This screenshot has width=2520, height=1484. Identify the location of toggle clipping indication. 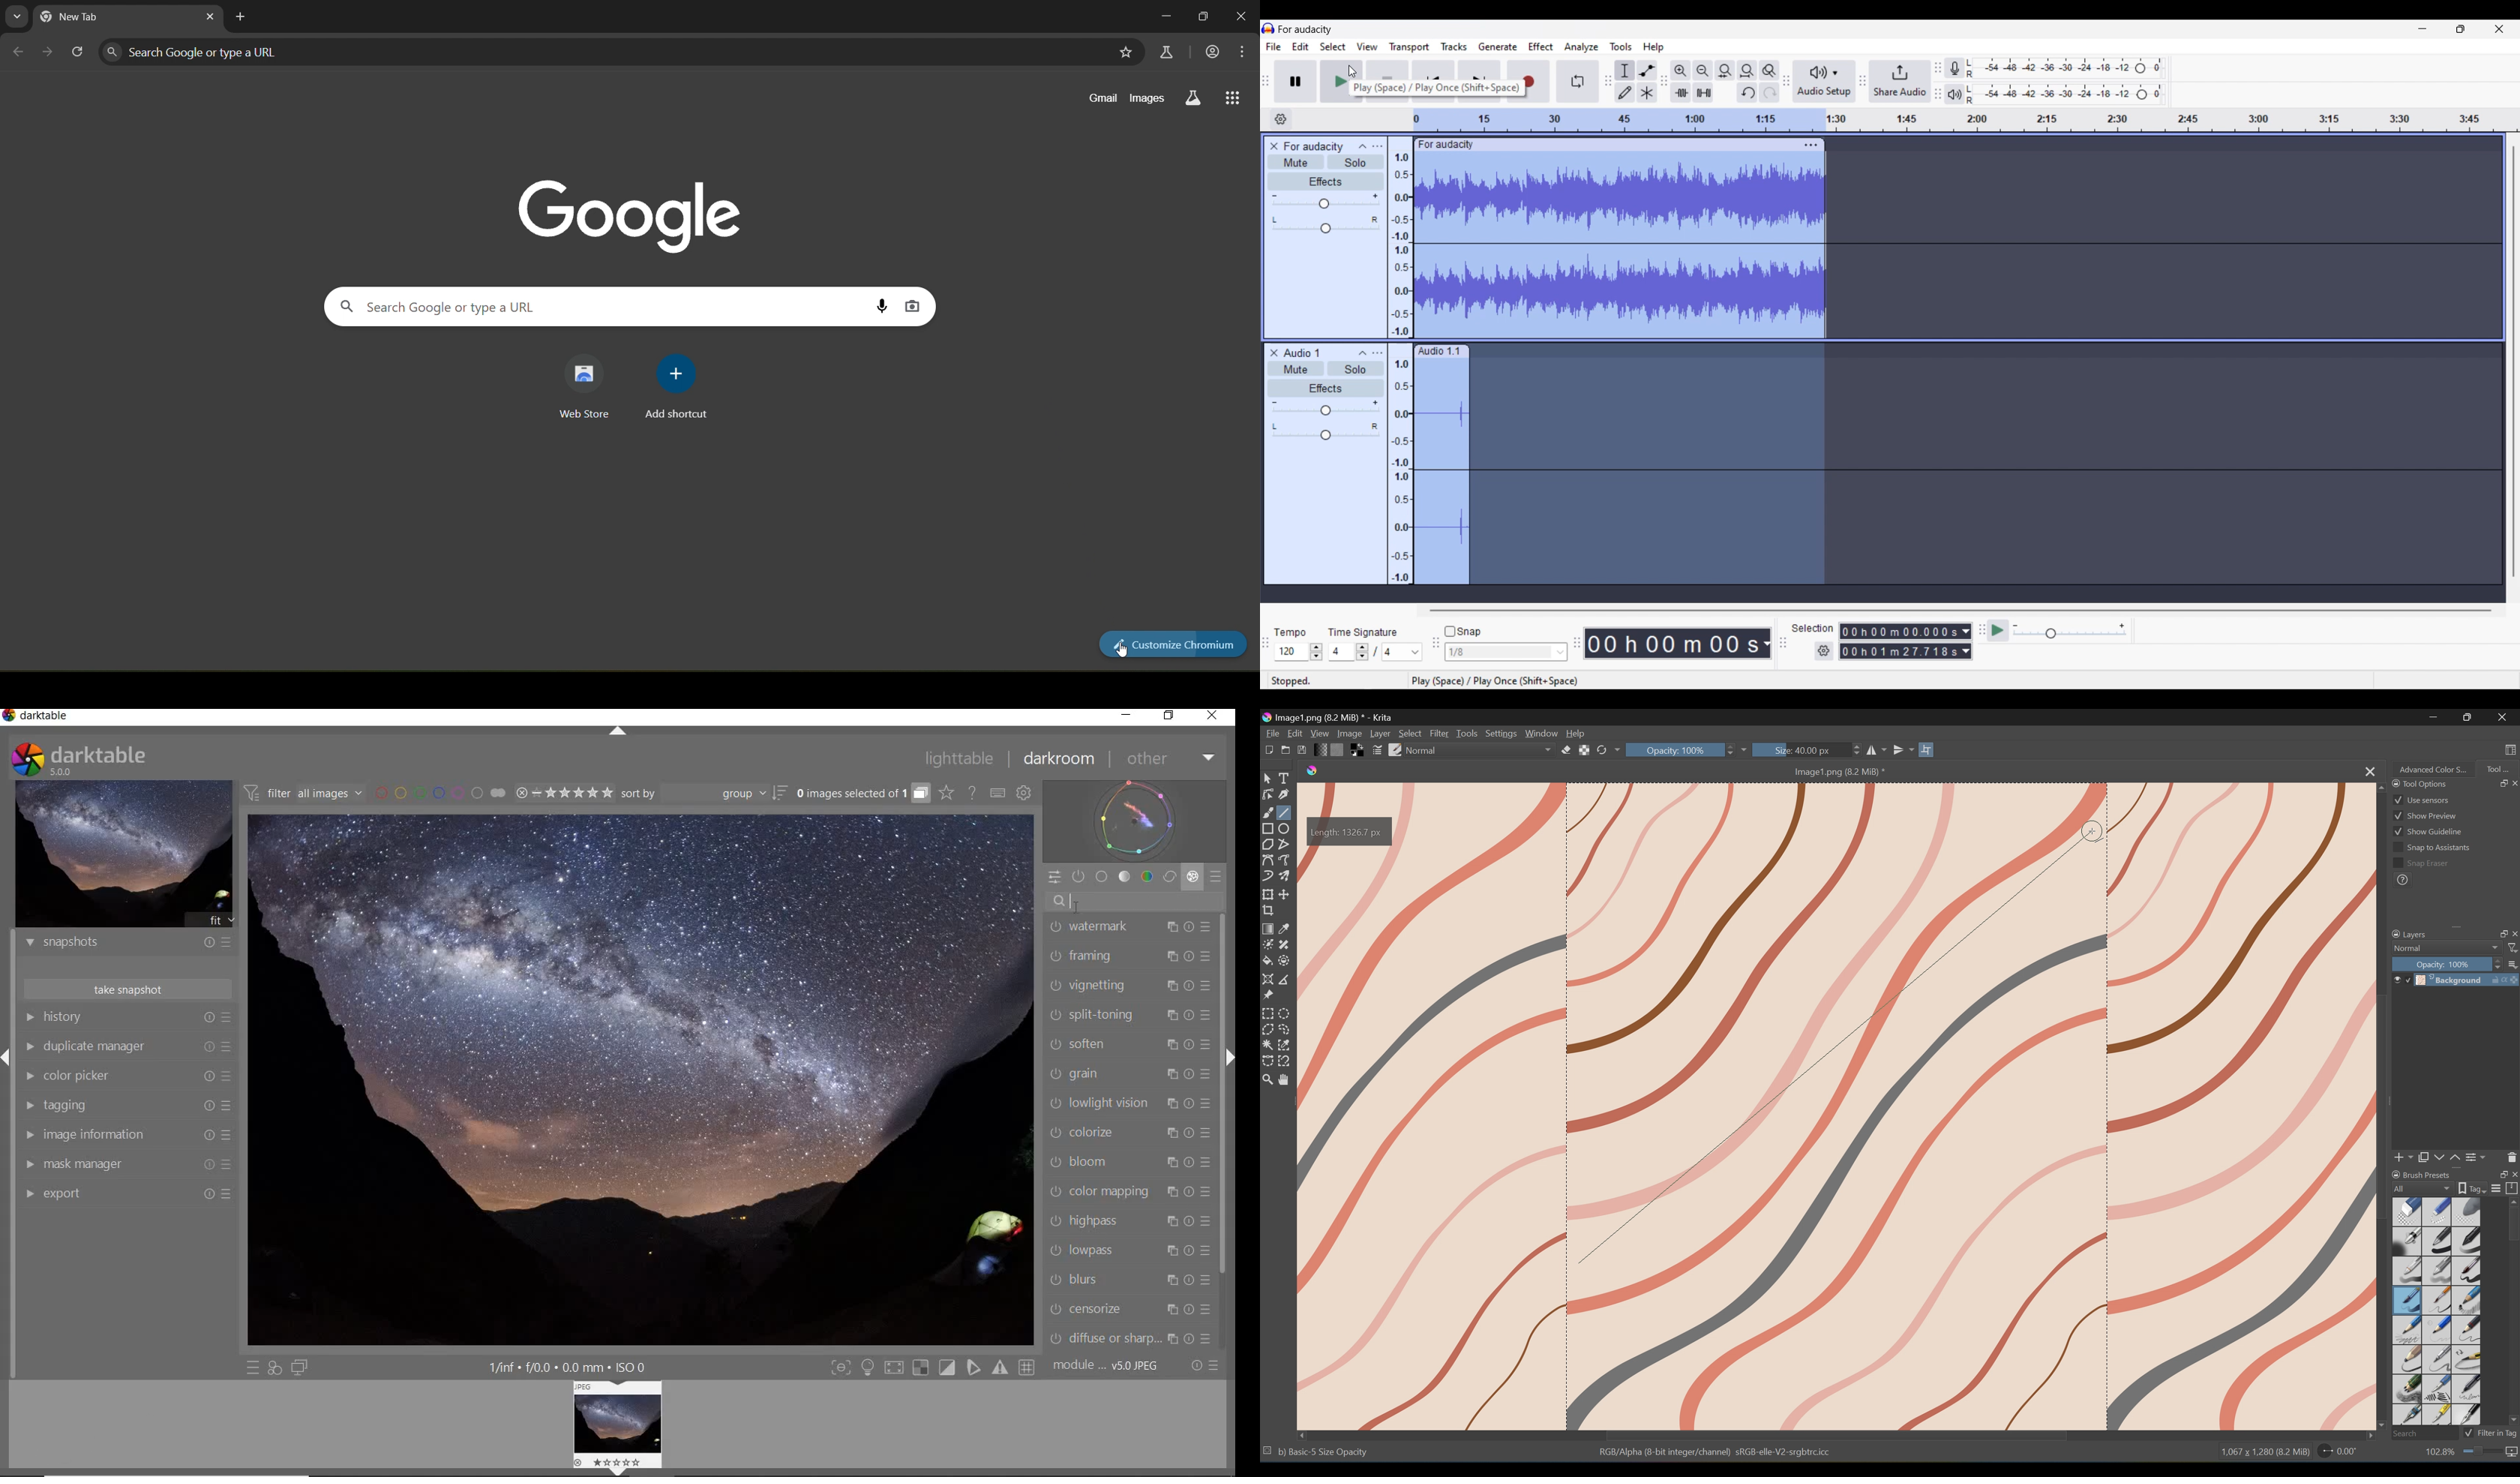
(950, 1370).